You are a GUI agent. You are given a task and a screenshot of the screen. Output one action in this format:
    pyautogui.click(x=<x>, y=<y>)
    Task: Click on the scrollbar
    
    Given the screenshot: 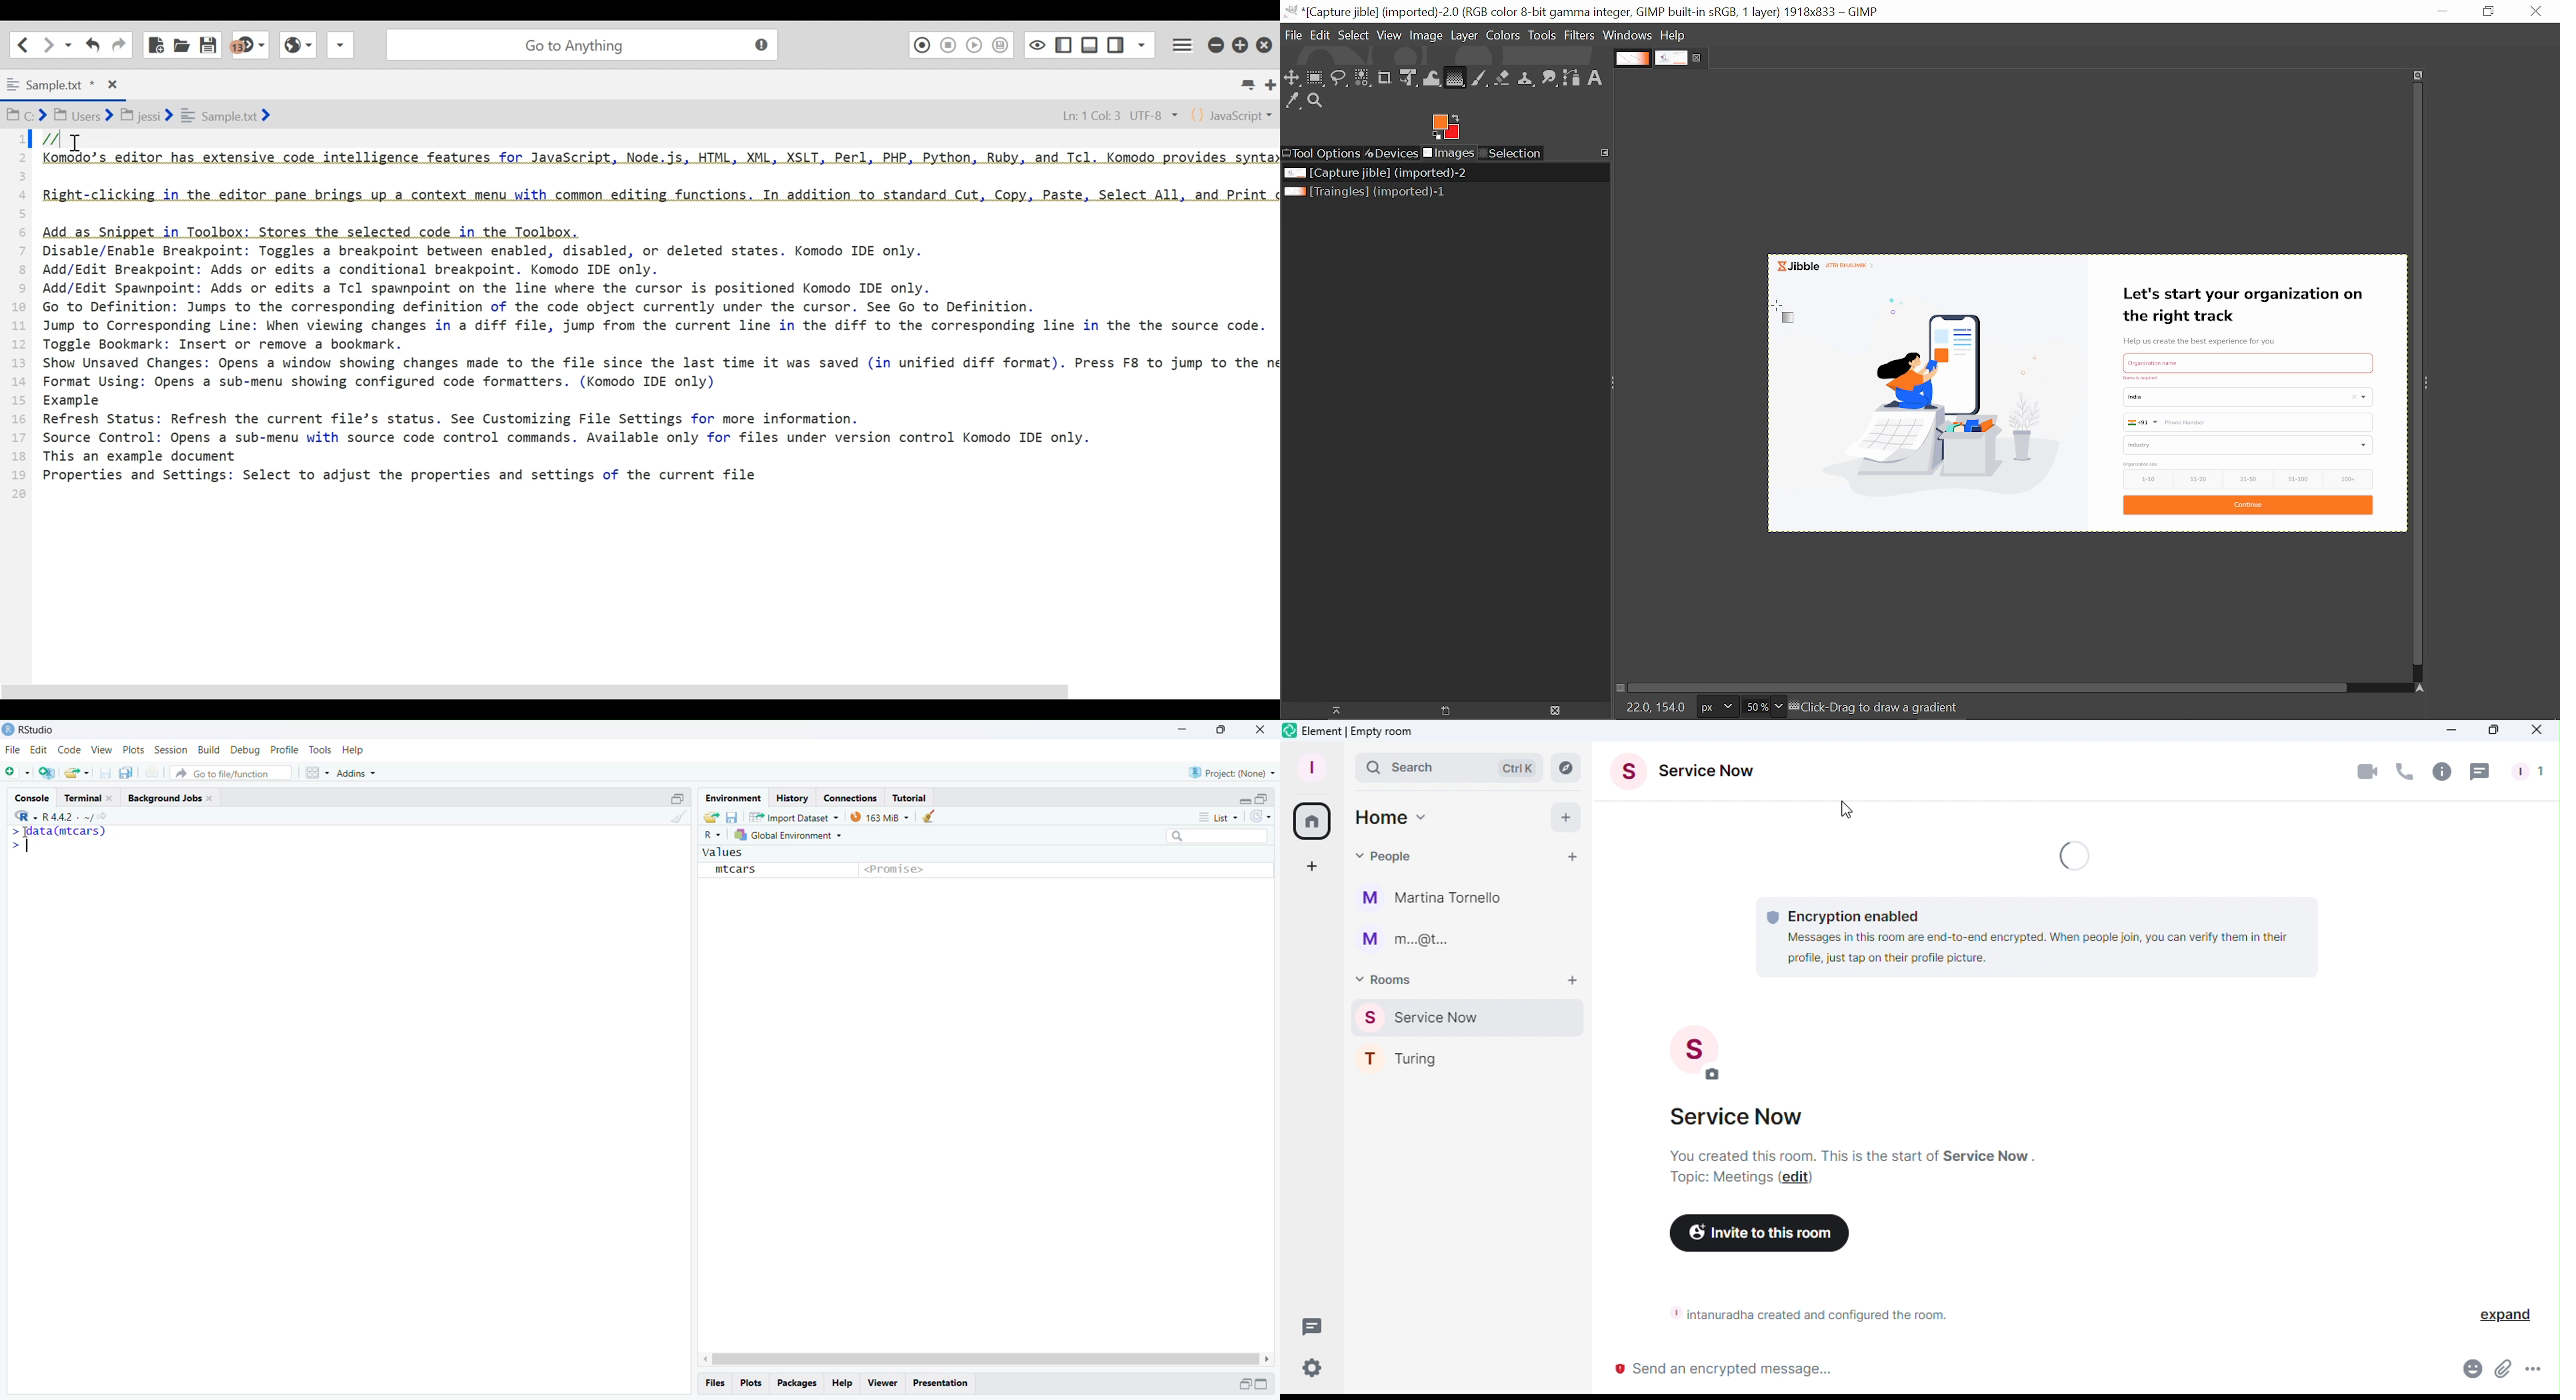 What is the action you would take?
    pyautogui.click(x=986, y=1359)
    